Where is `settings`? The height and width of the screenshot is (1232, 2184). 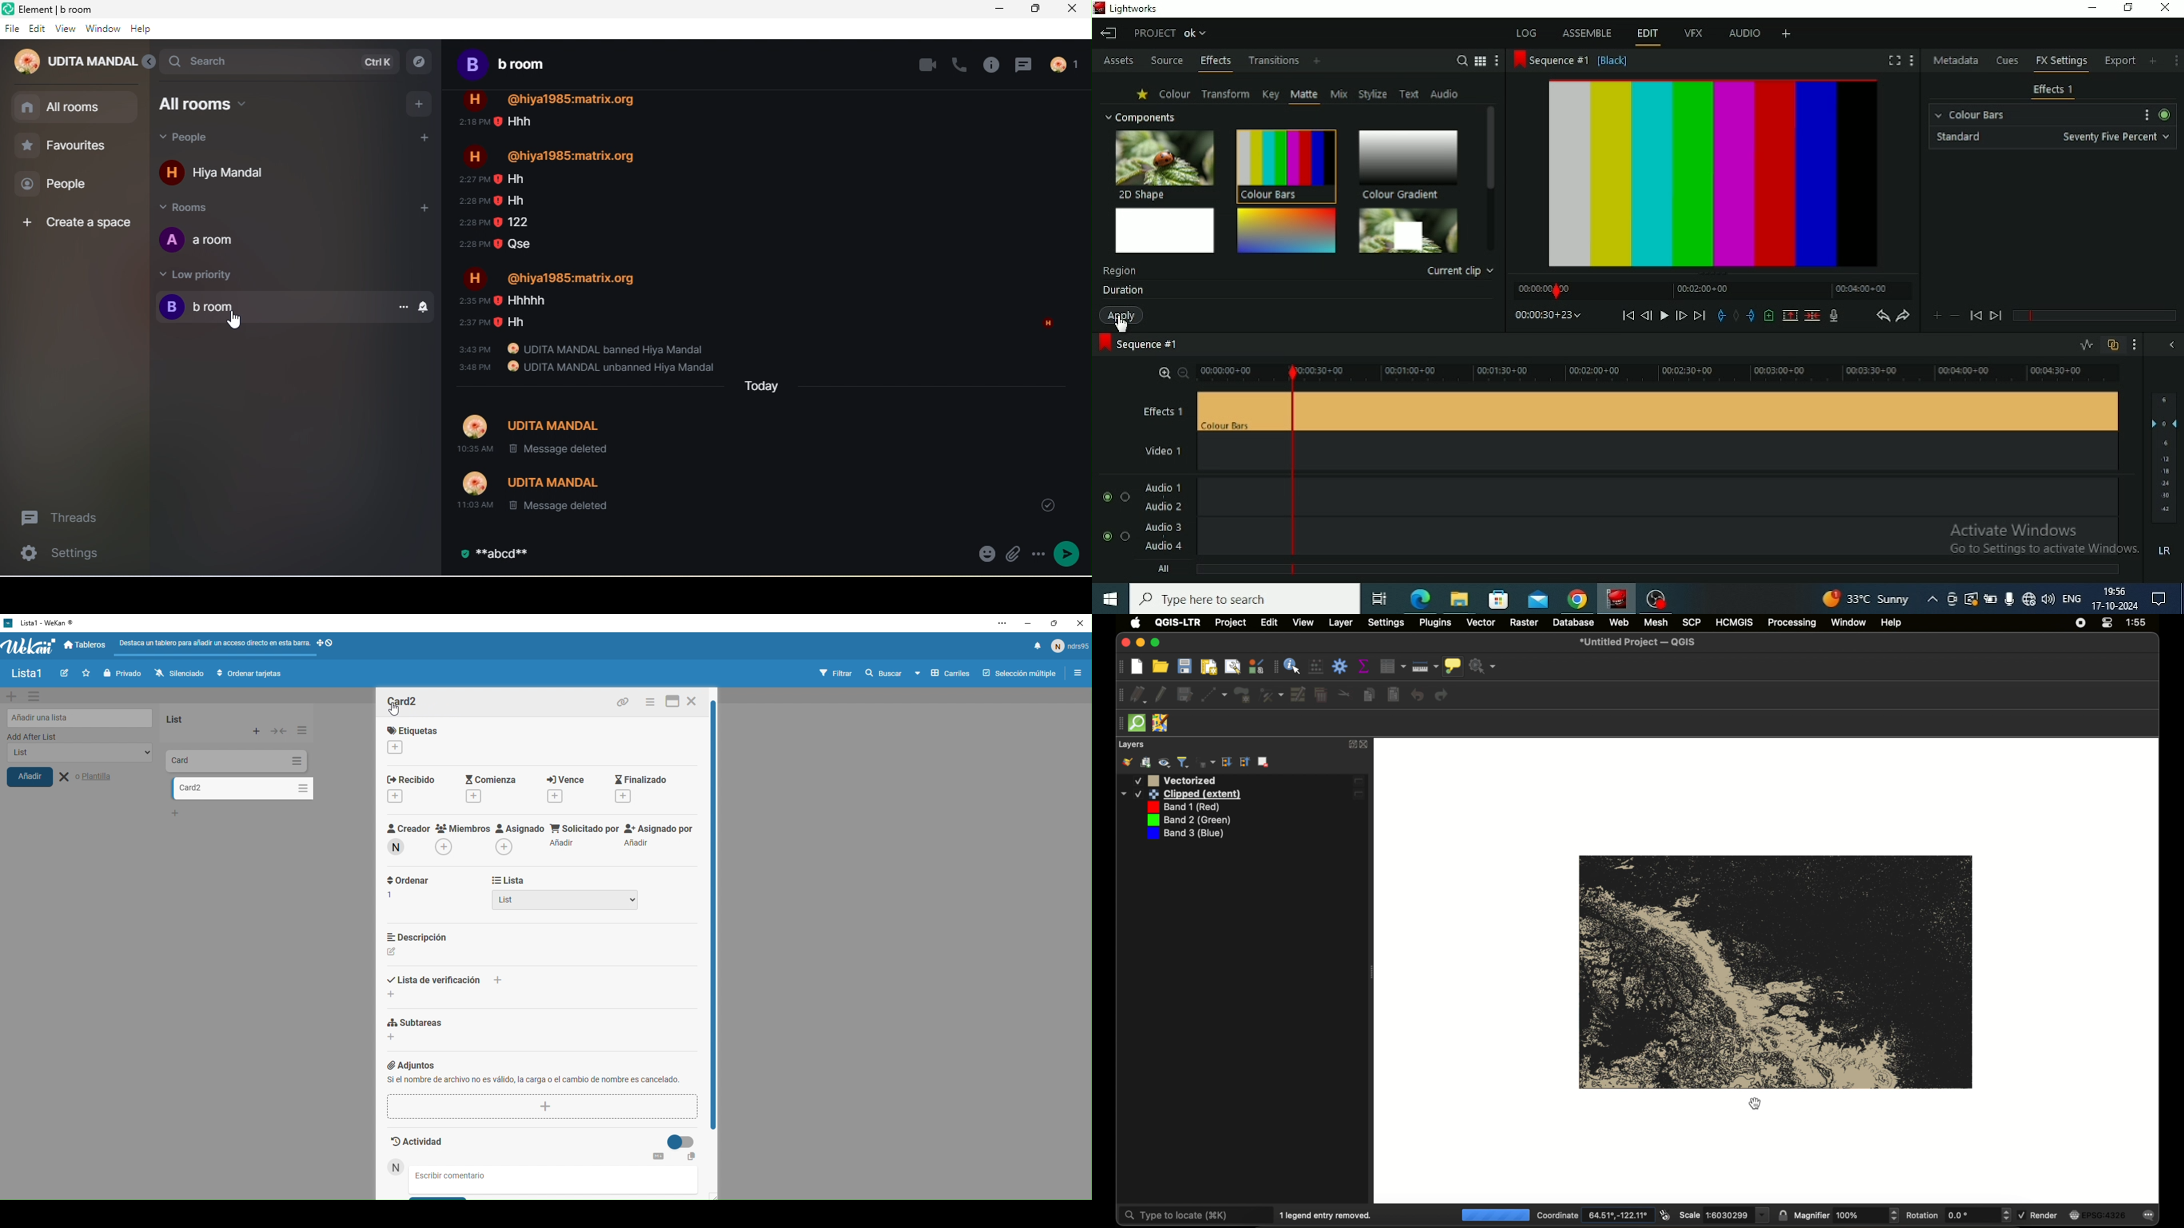
settings is located at coordinates (60, 556).